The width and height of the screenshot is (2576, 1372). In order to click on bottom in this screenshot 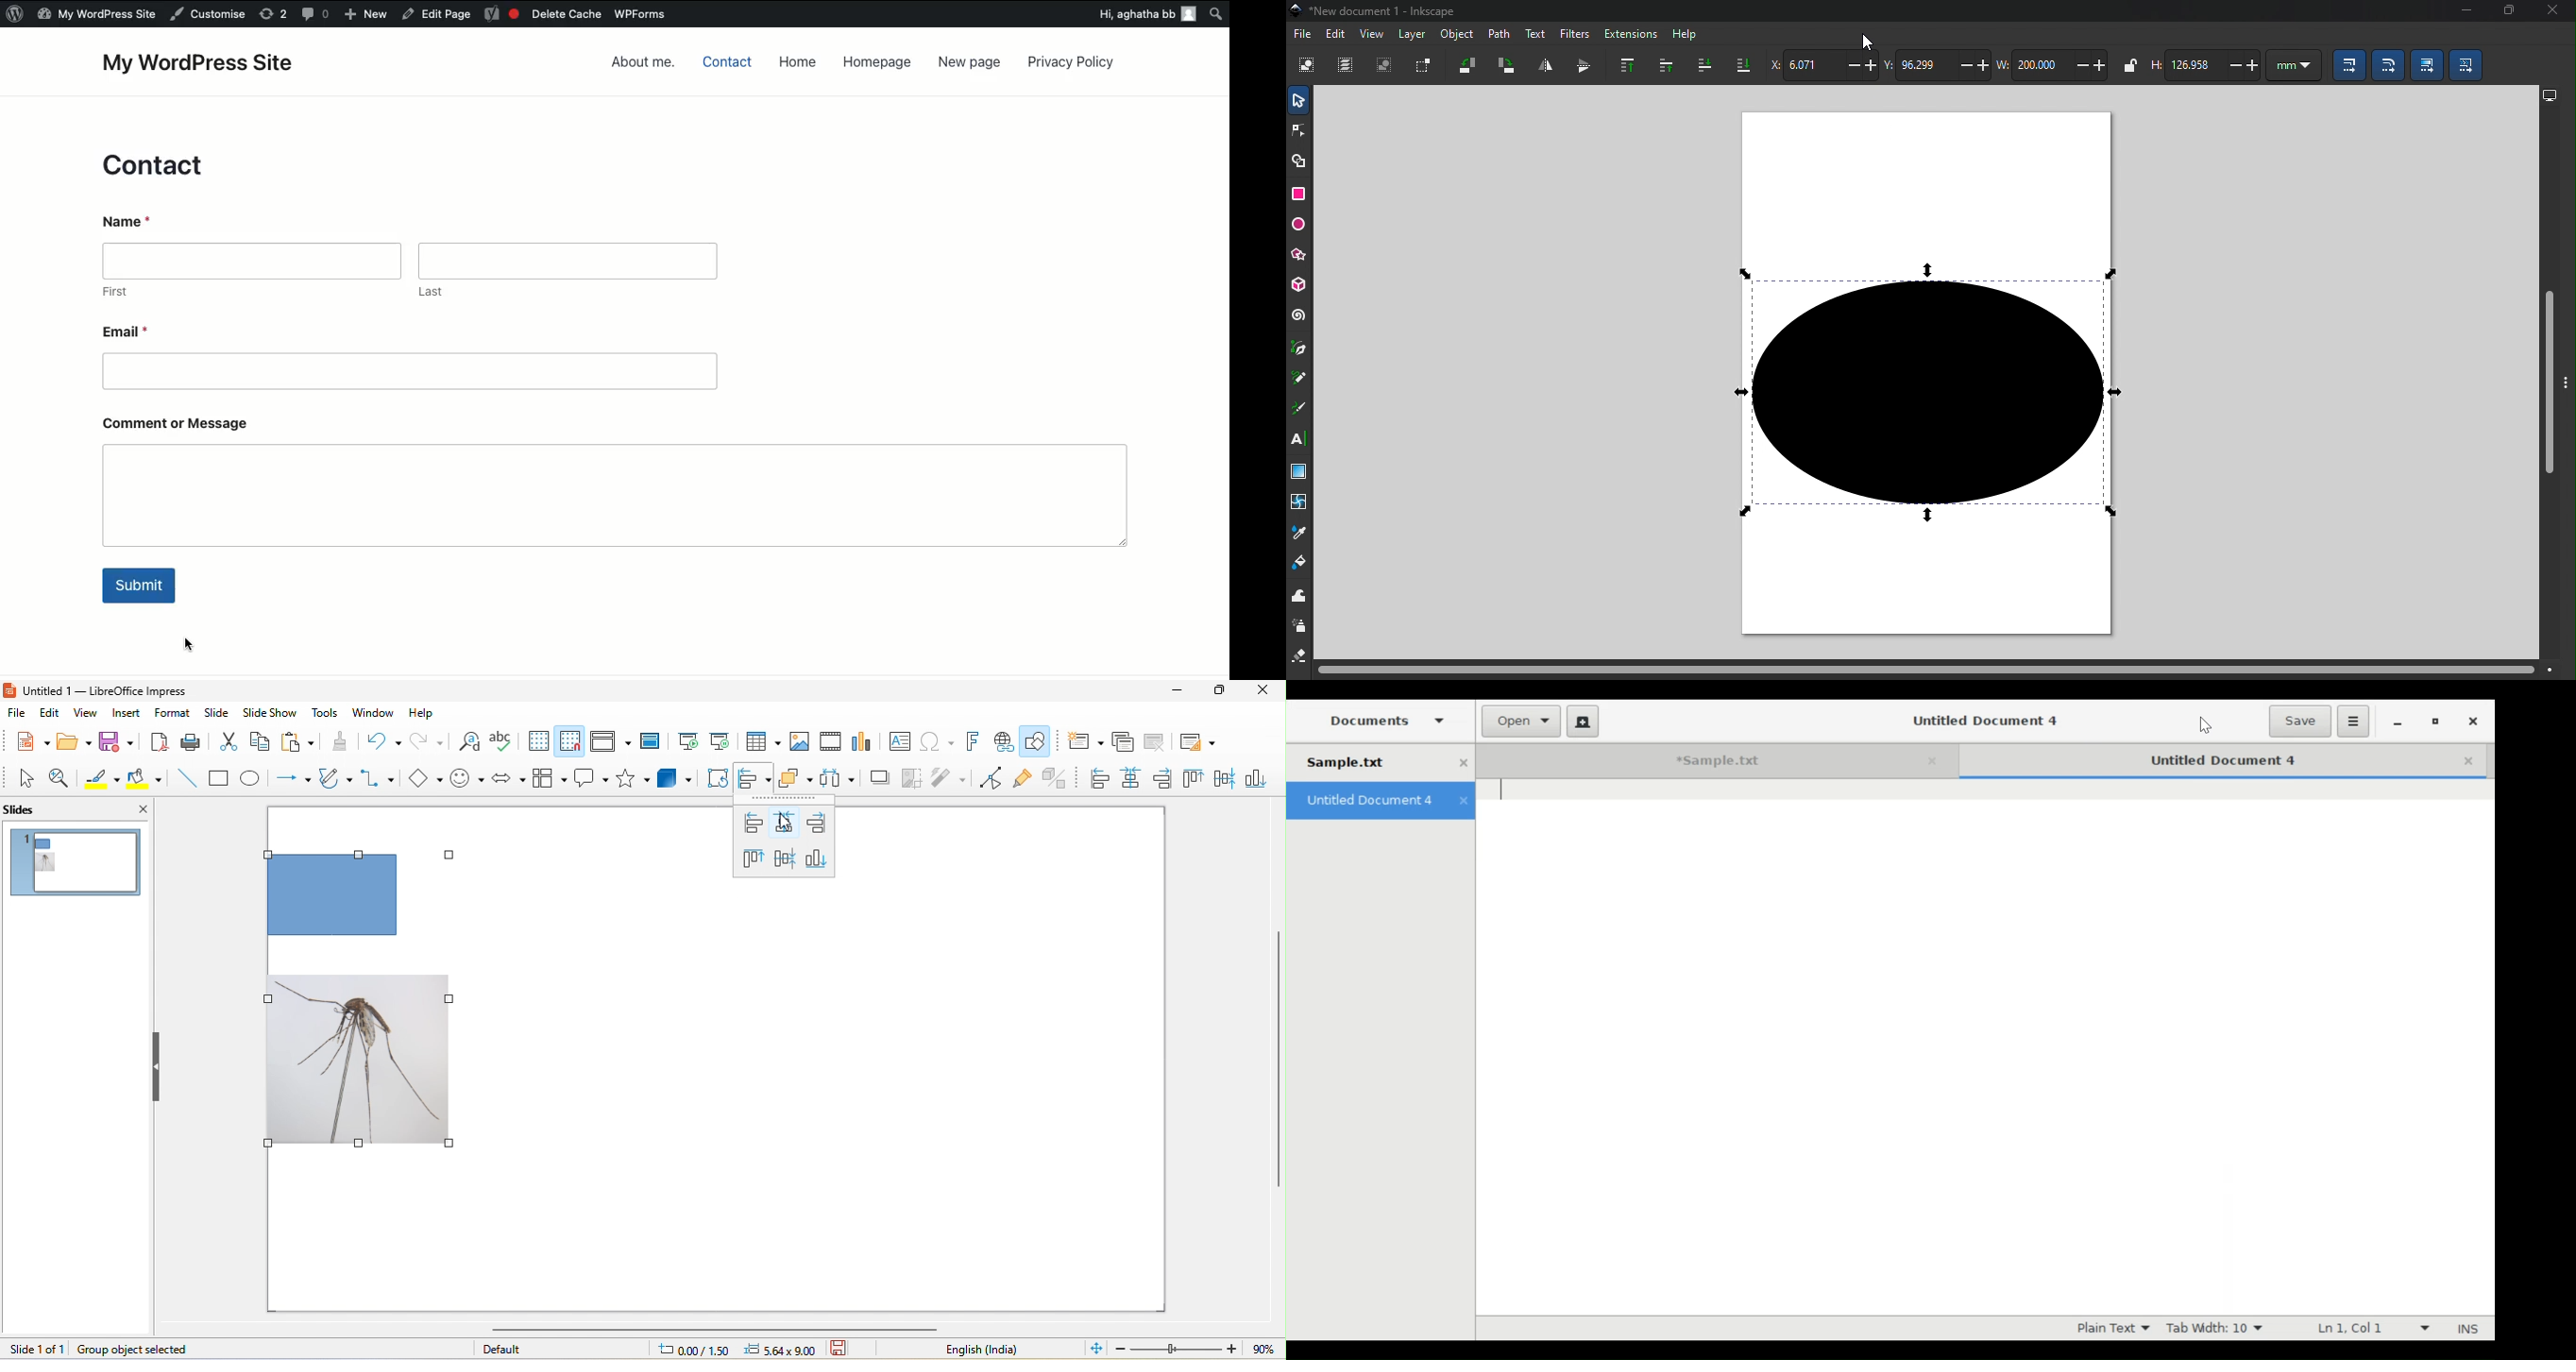, I will do `click(1260, 783)`.